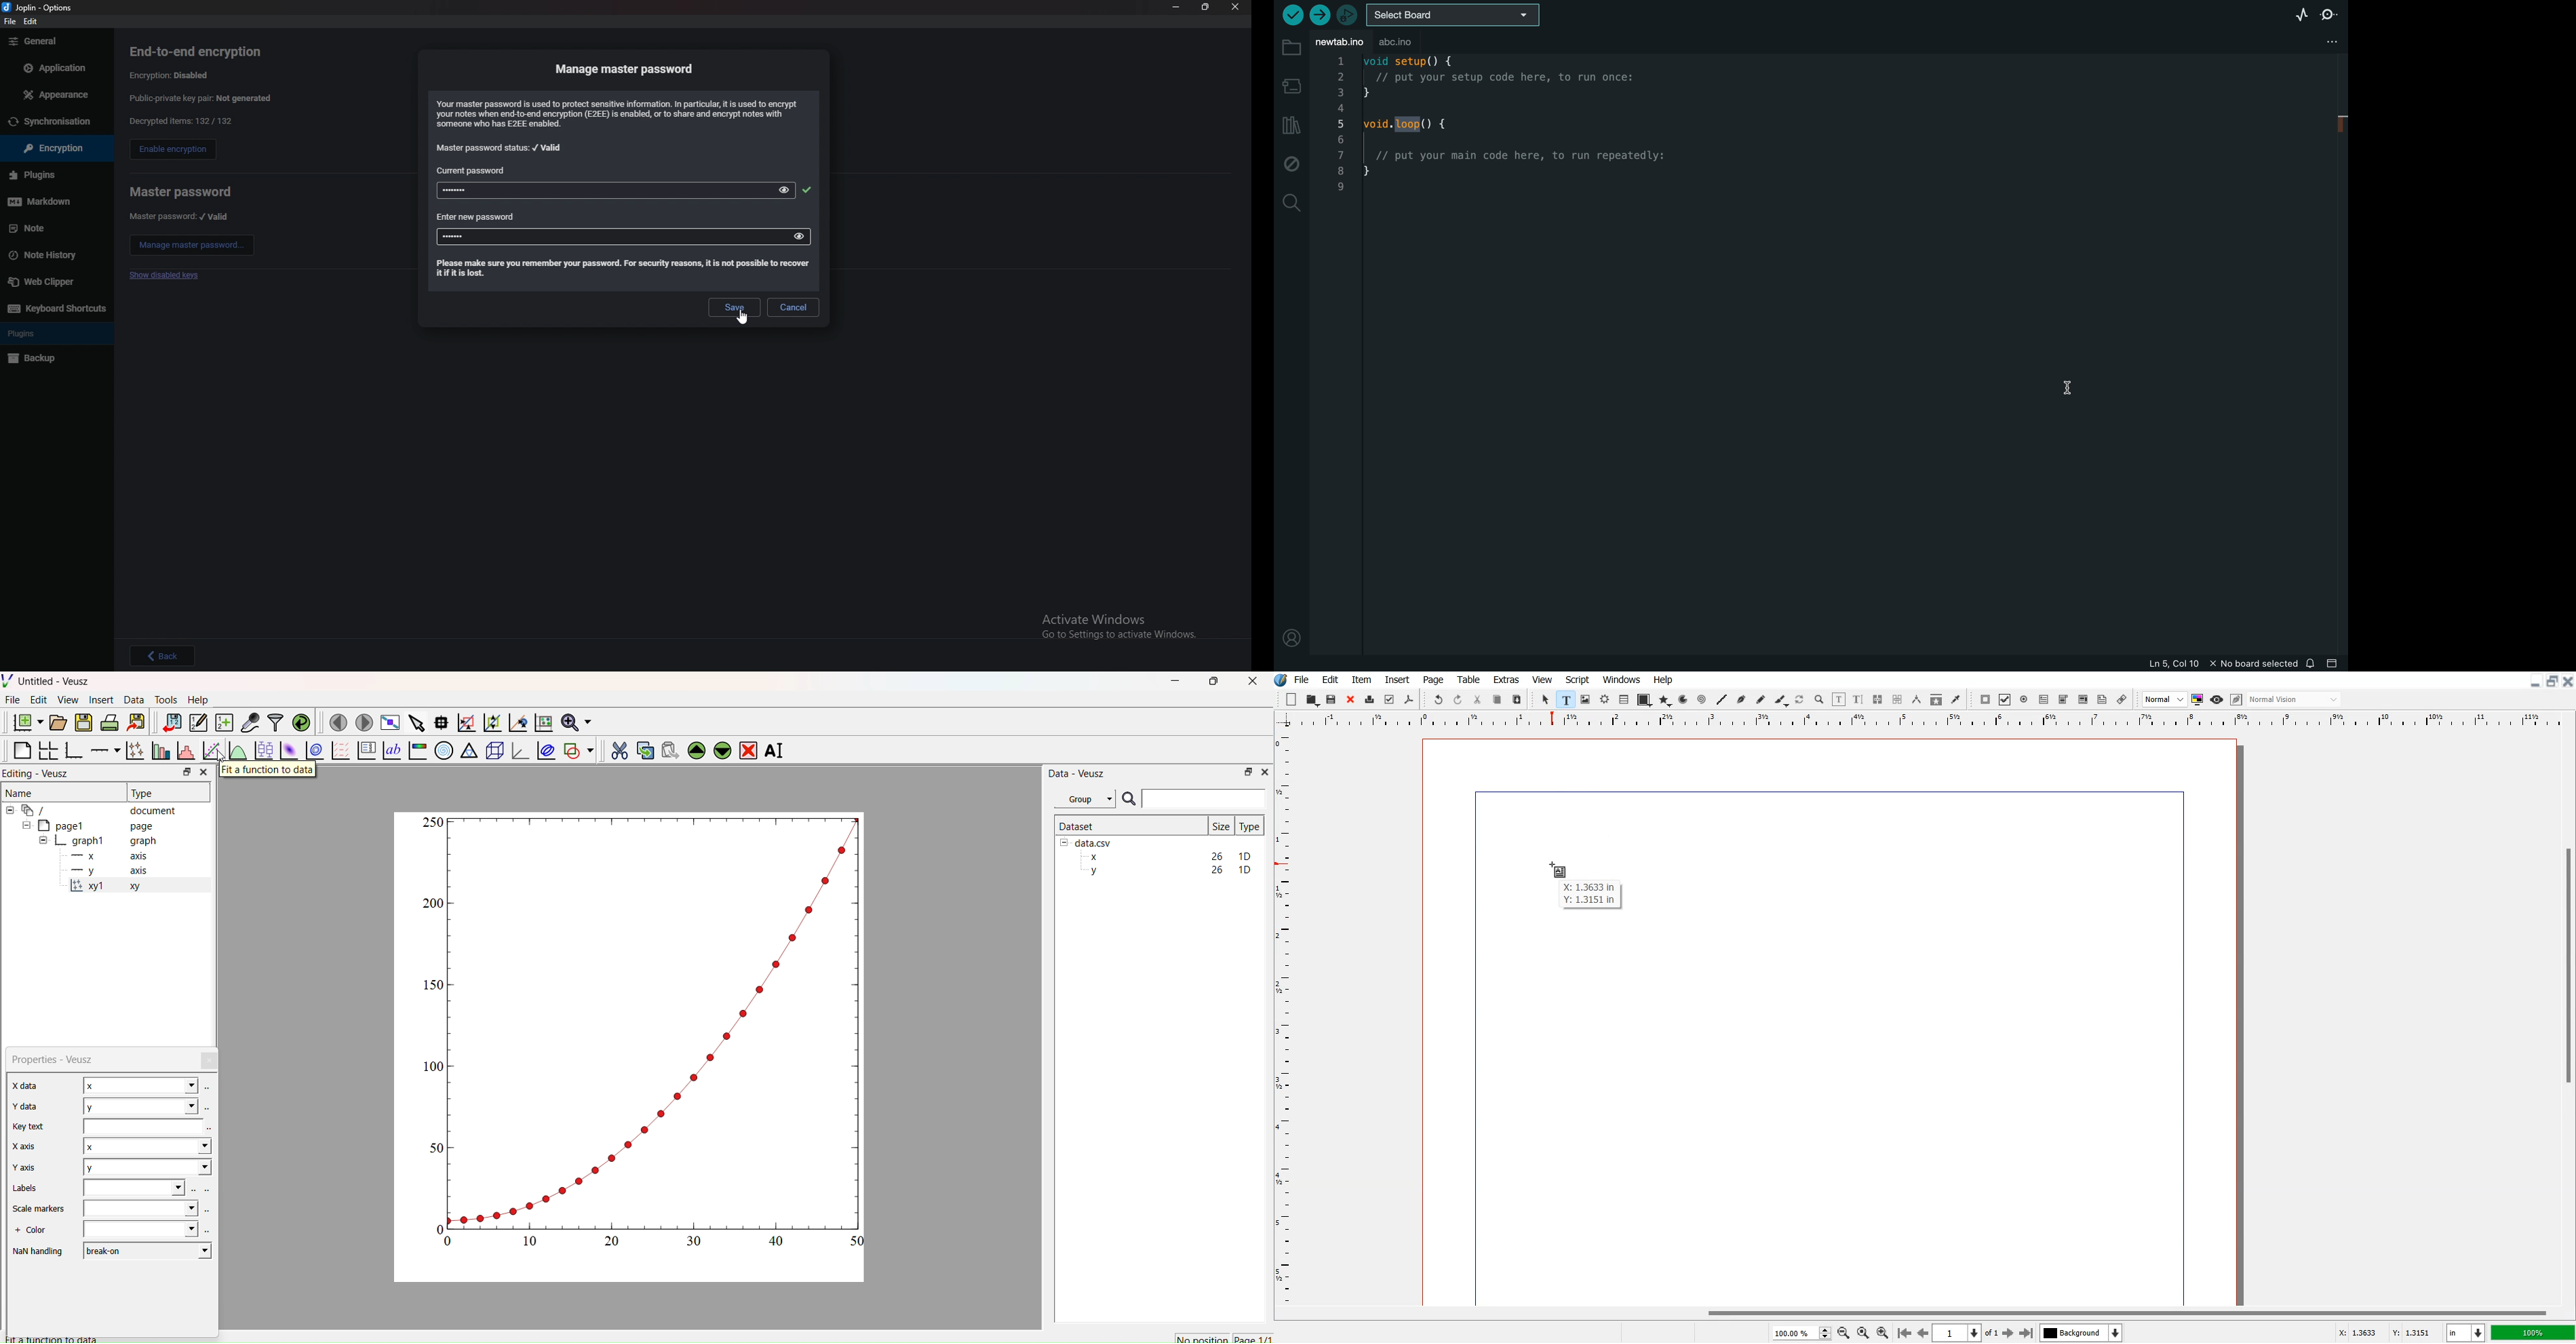 The height and width of the screenshot is (1344, 2576). I want to click on Polar Graph, so click(444, 750).